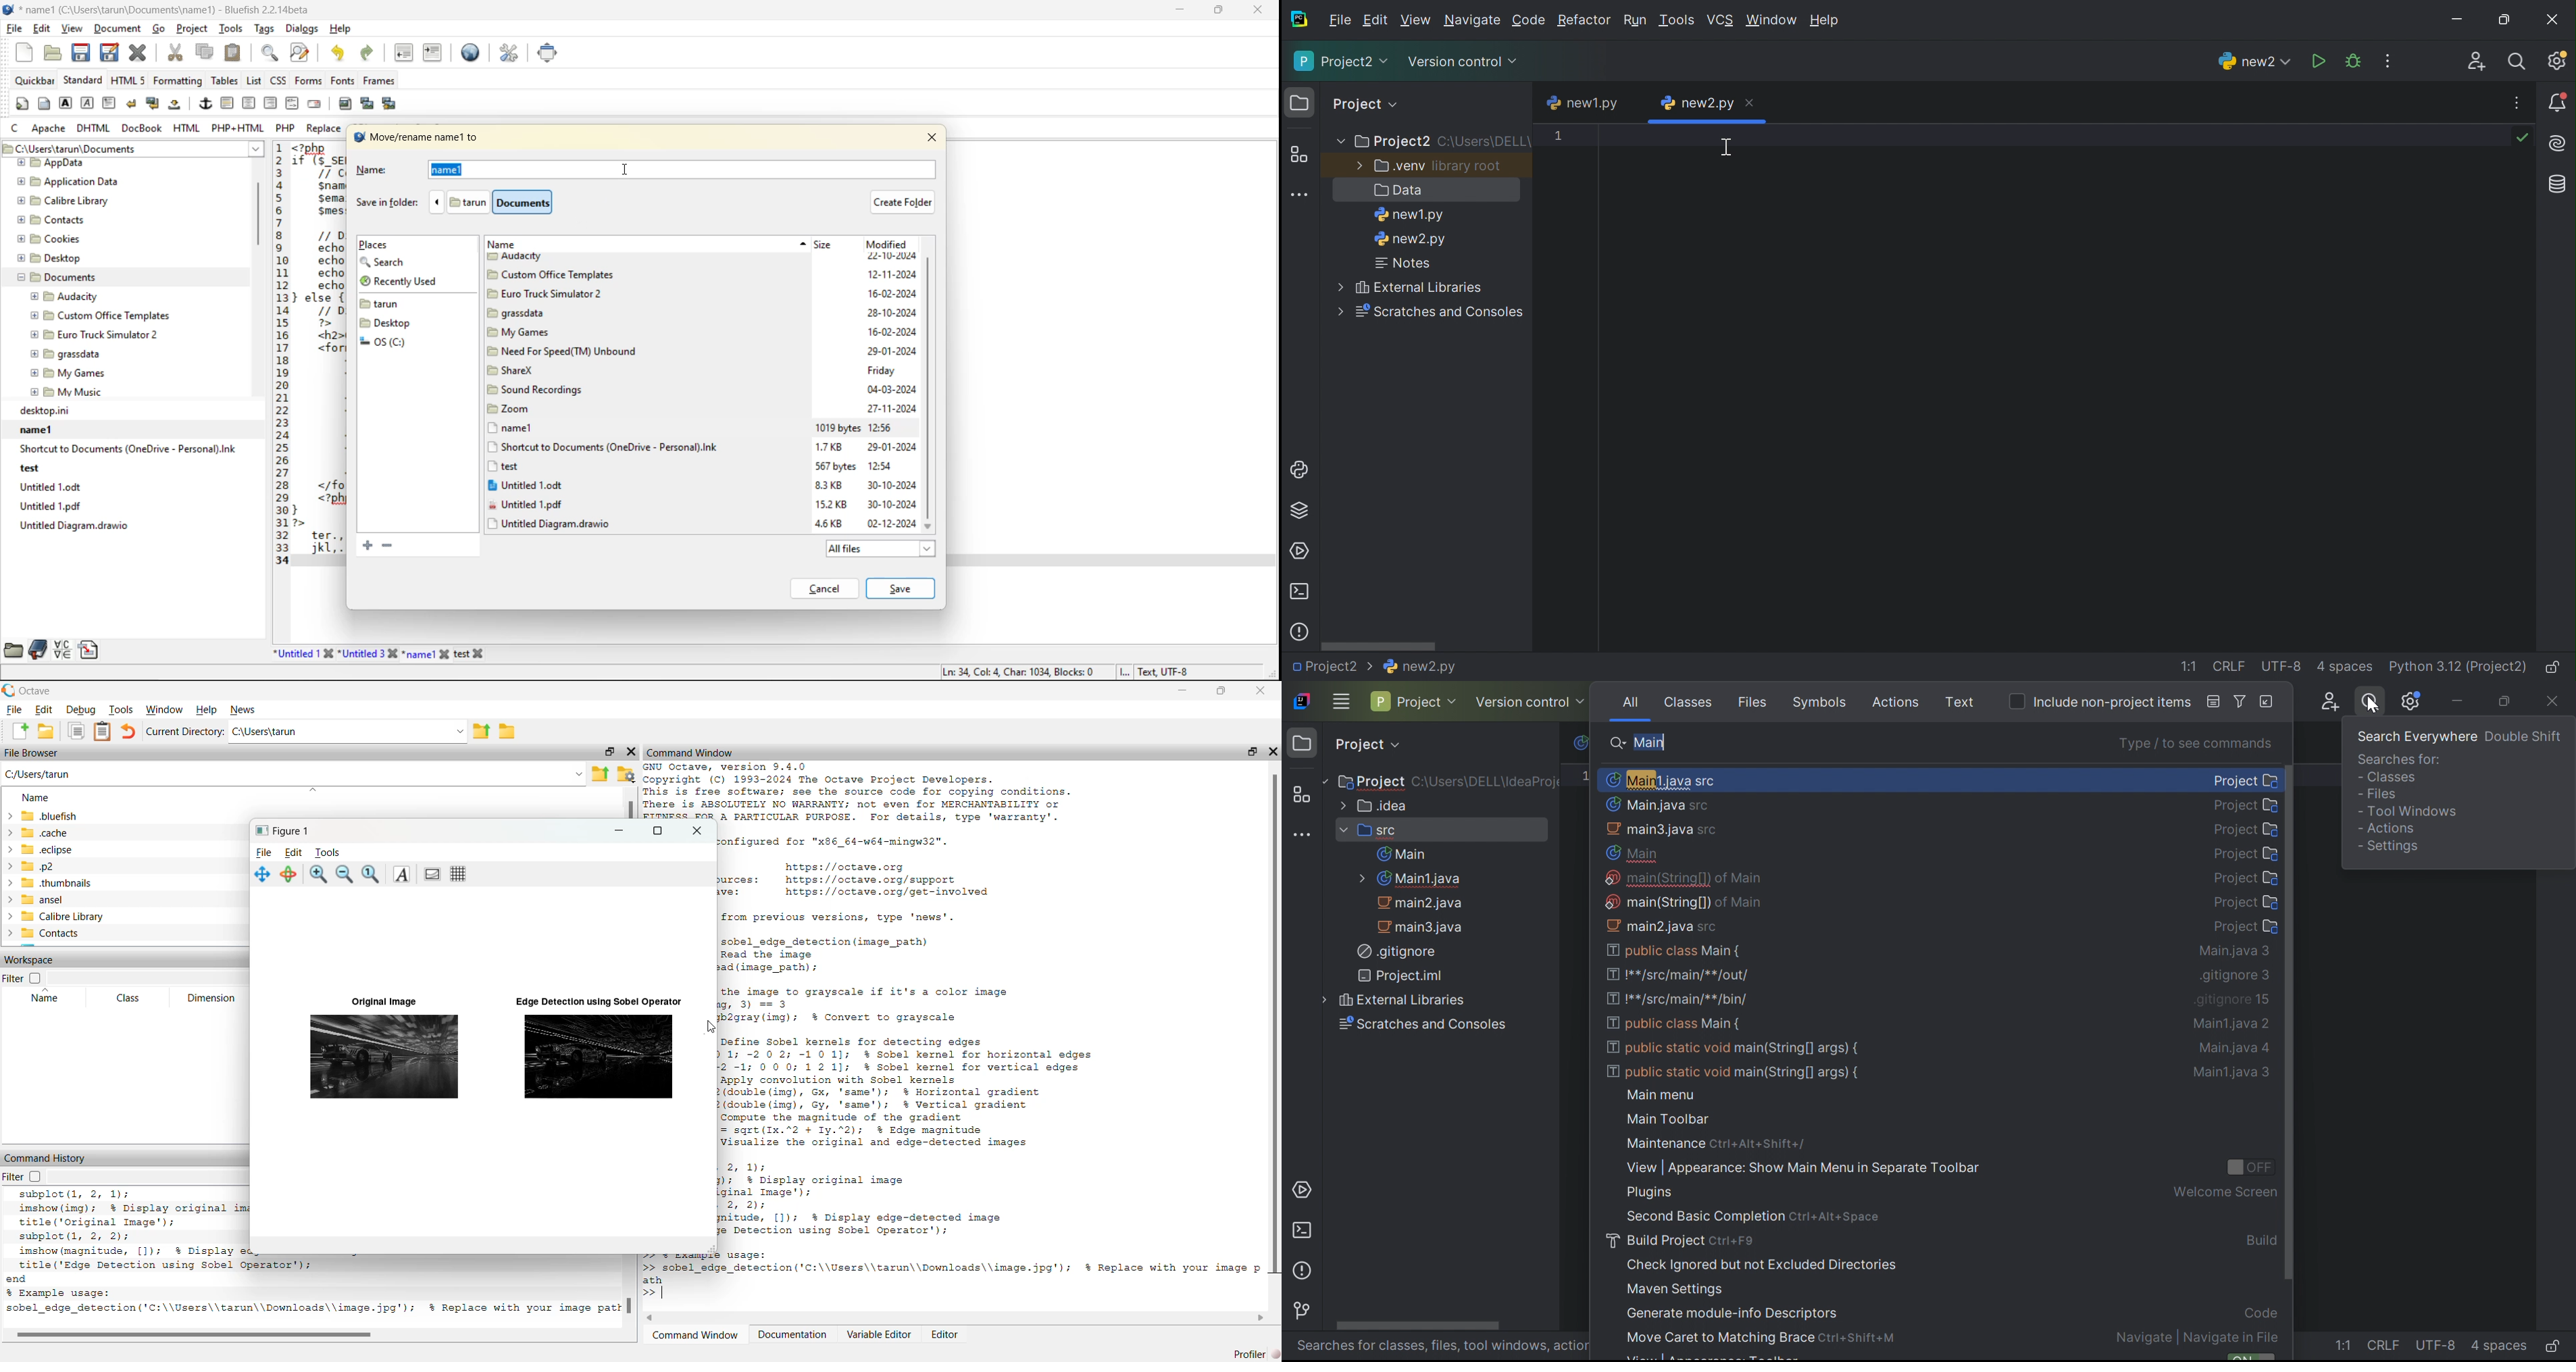 Image resolution: width=2576 pixels, height=1372 pixels. Describe the element at coordinates (88, 650) in the screenshot. I see `snippets` at that location.